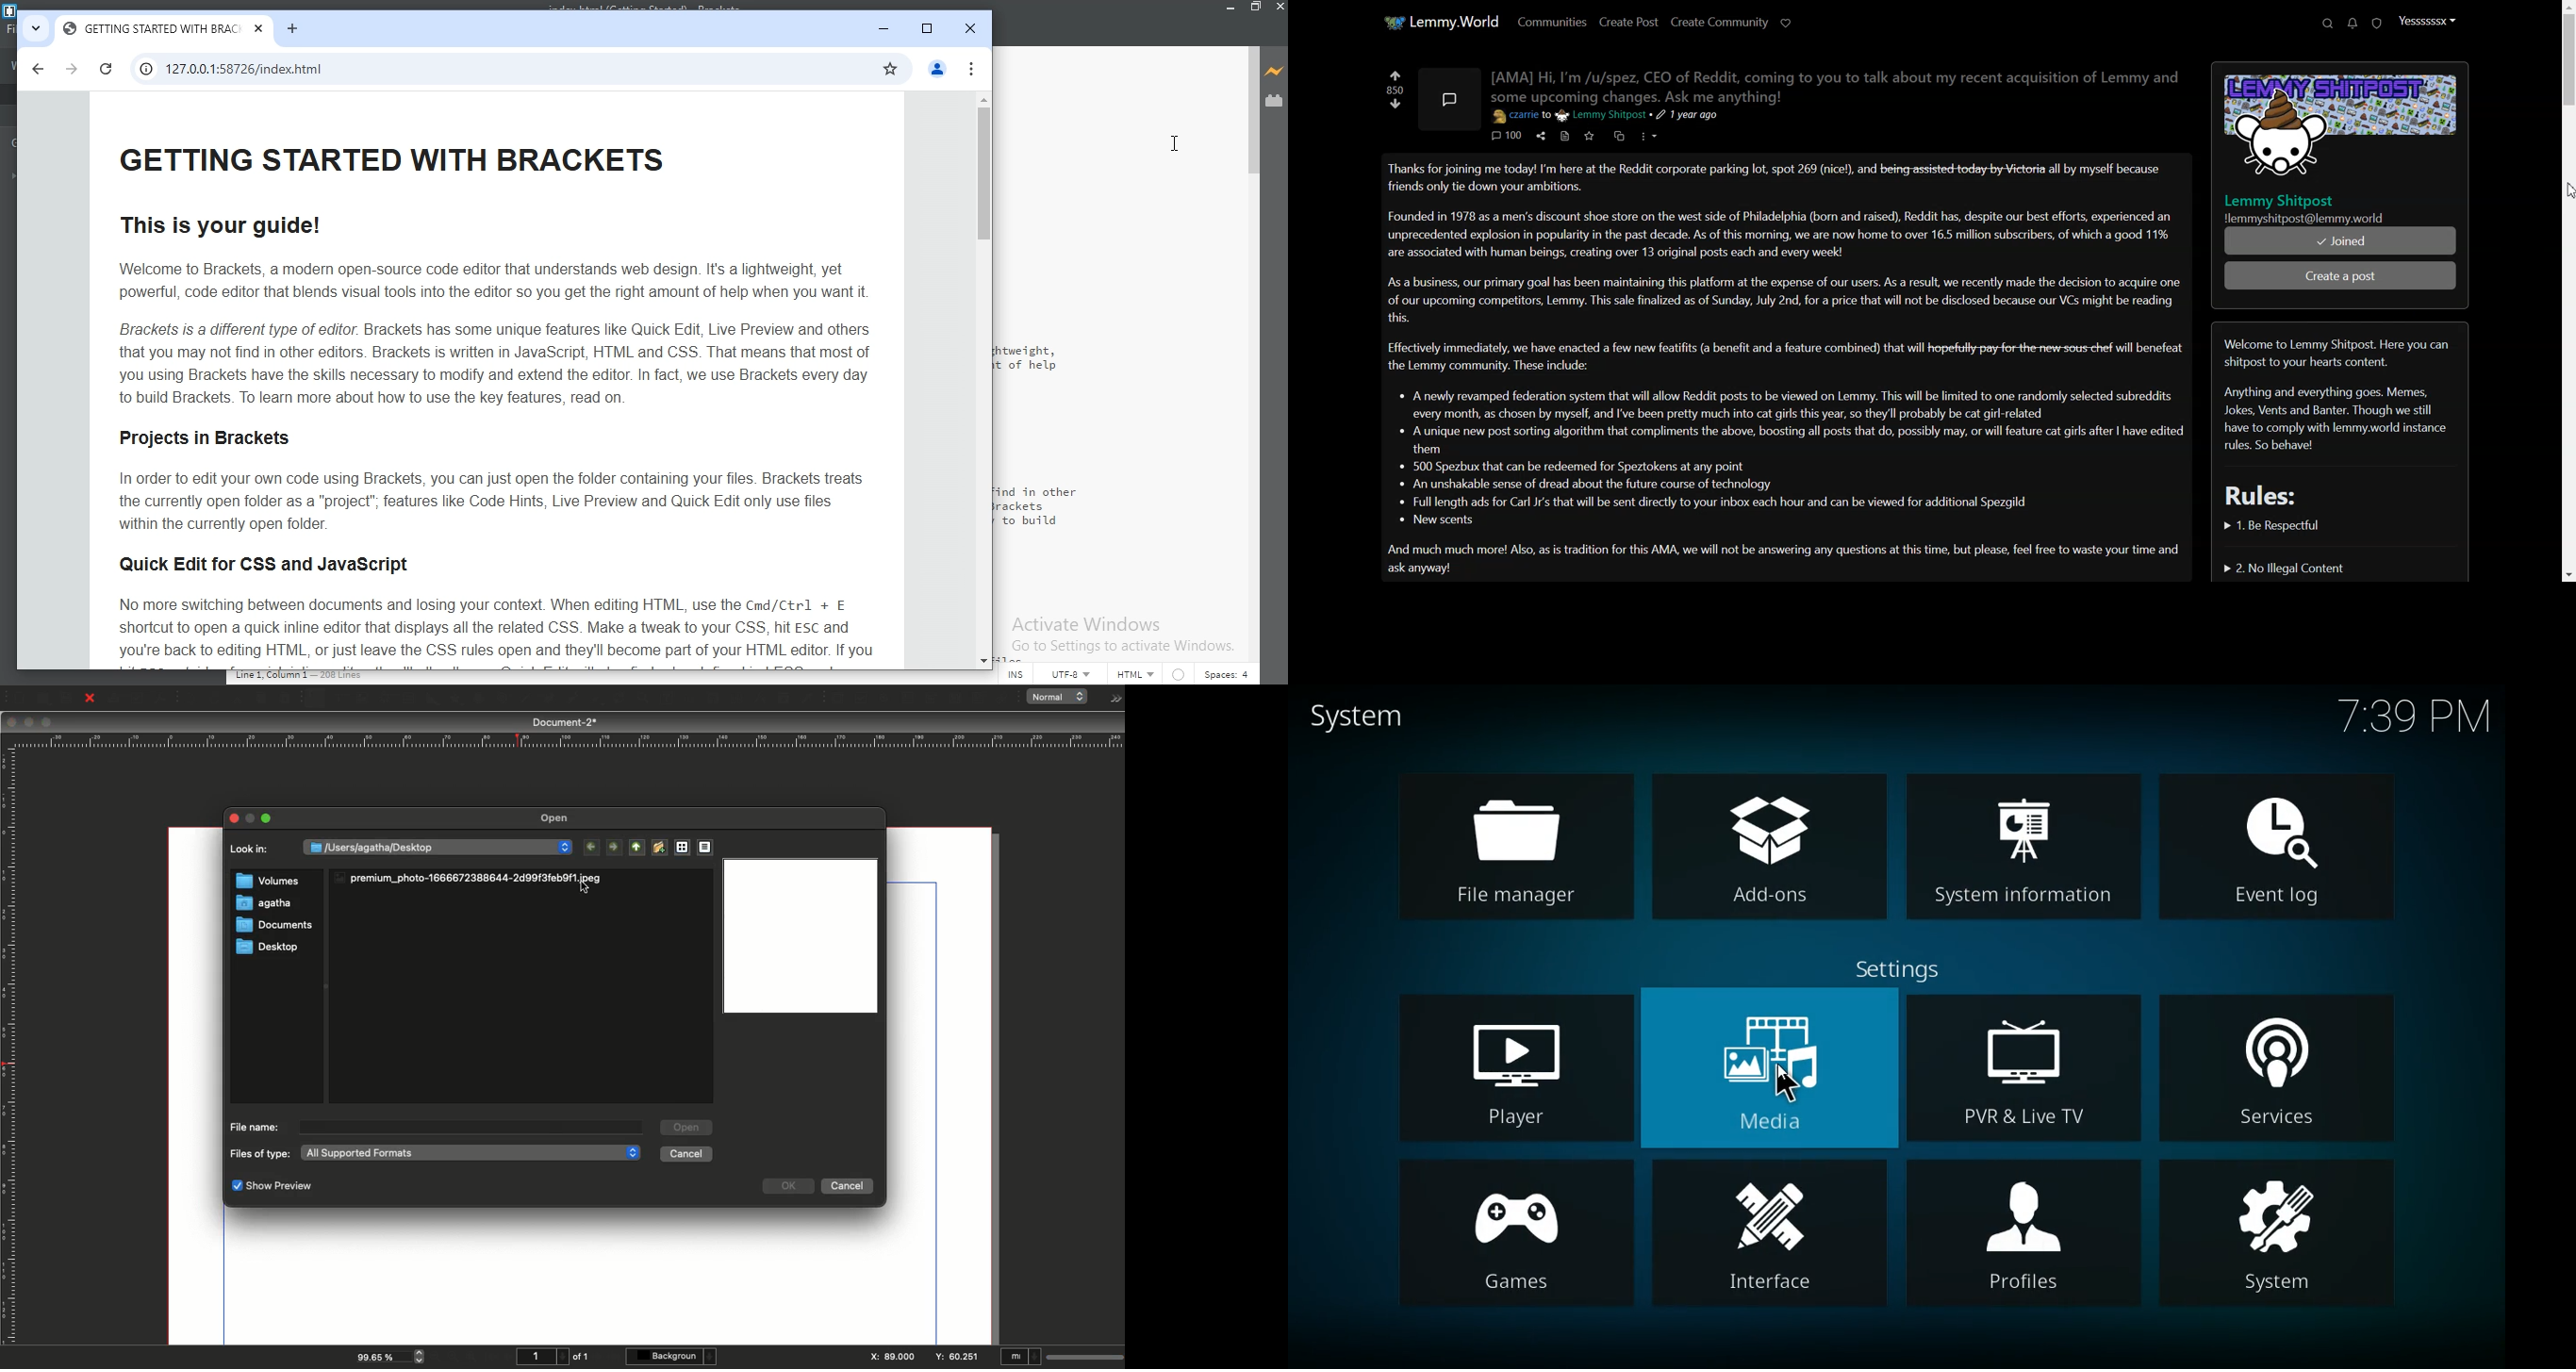  Describe the element at coordinates (1792, 1084) in the screenshot. I see `cursor` at that location.